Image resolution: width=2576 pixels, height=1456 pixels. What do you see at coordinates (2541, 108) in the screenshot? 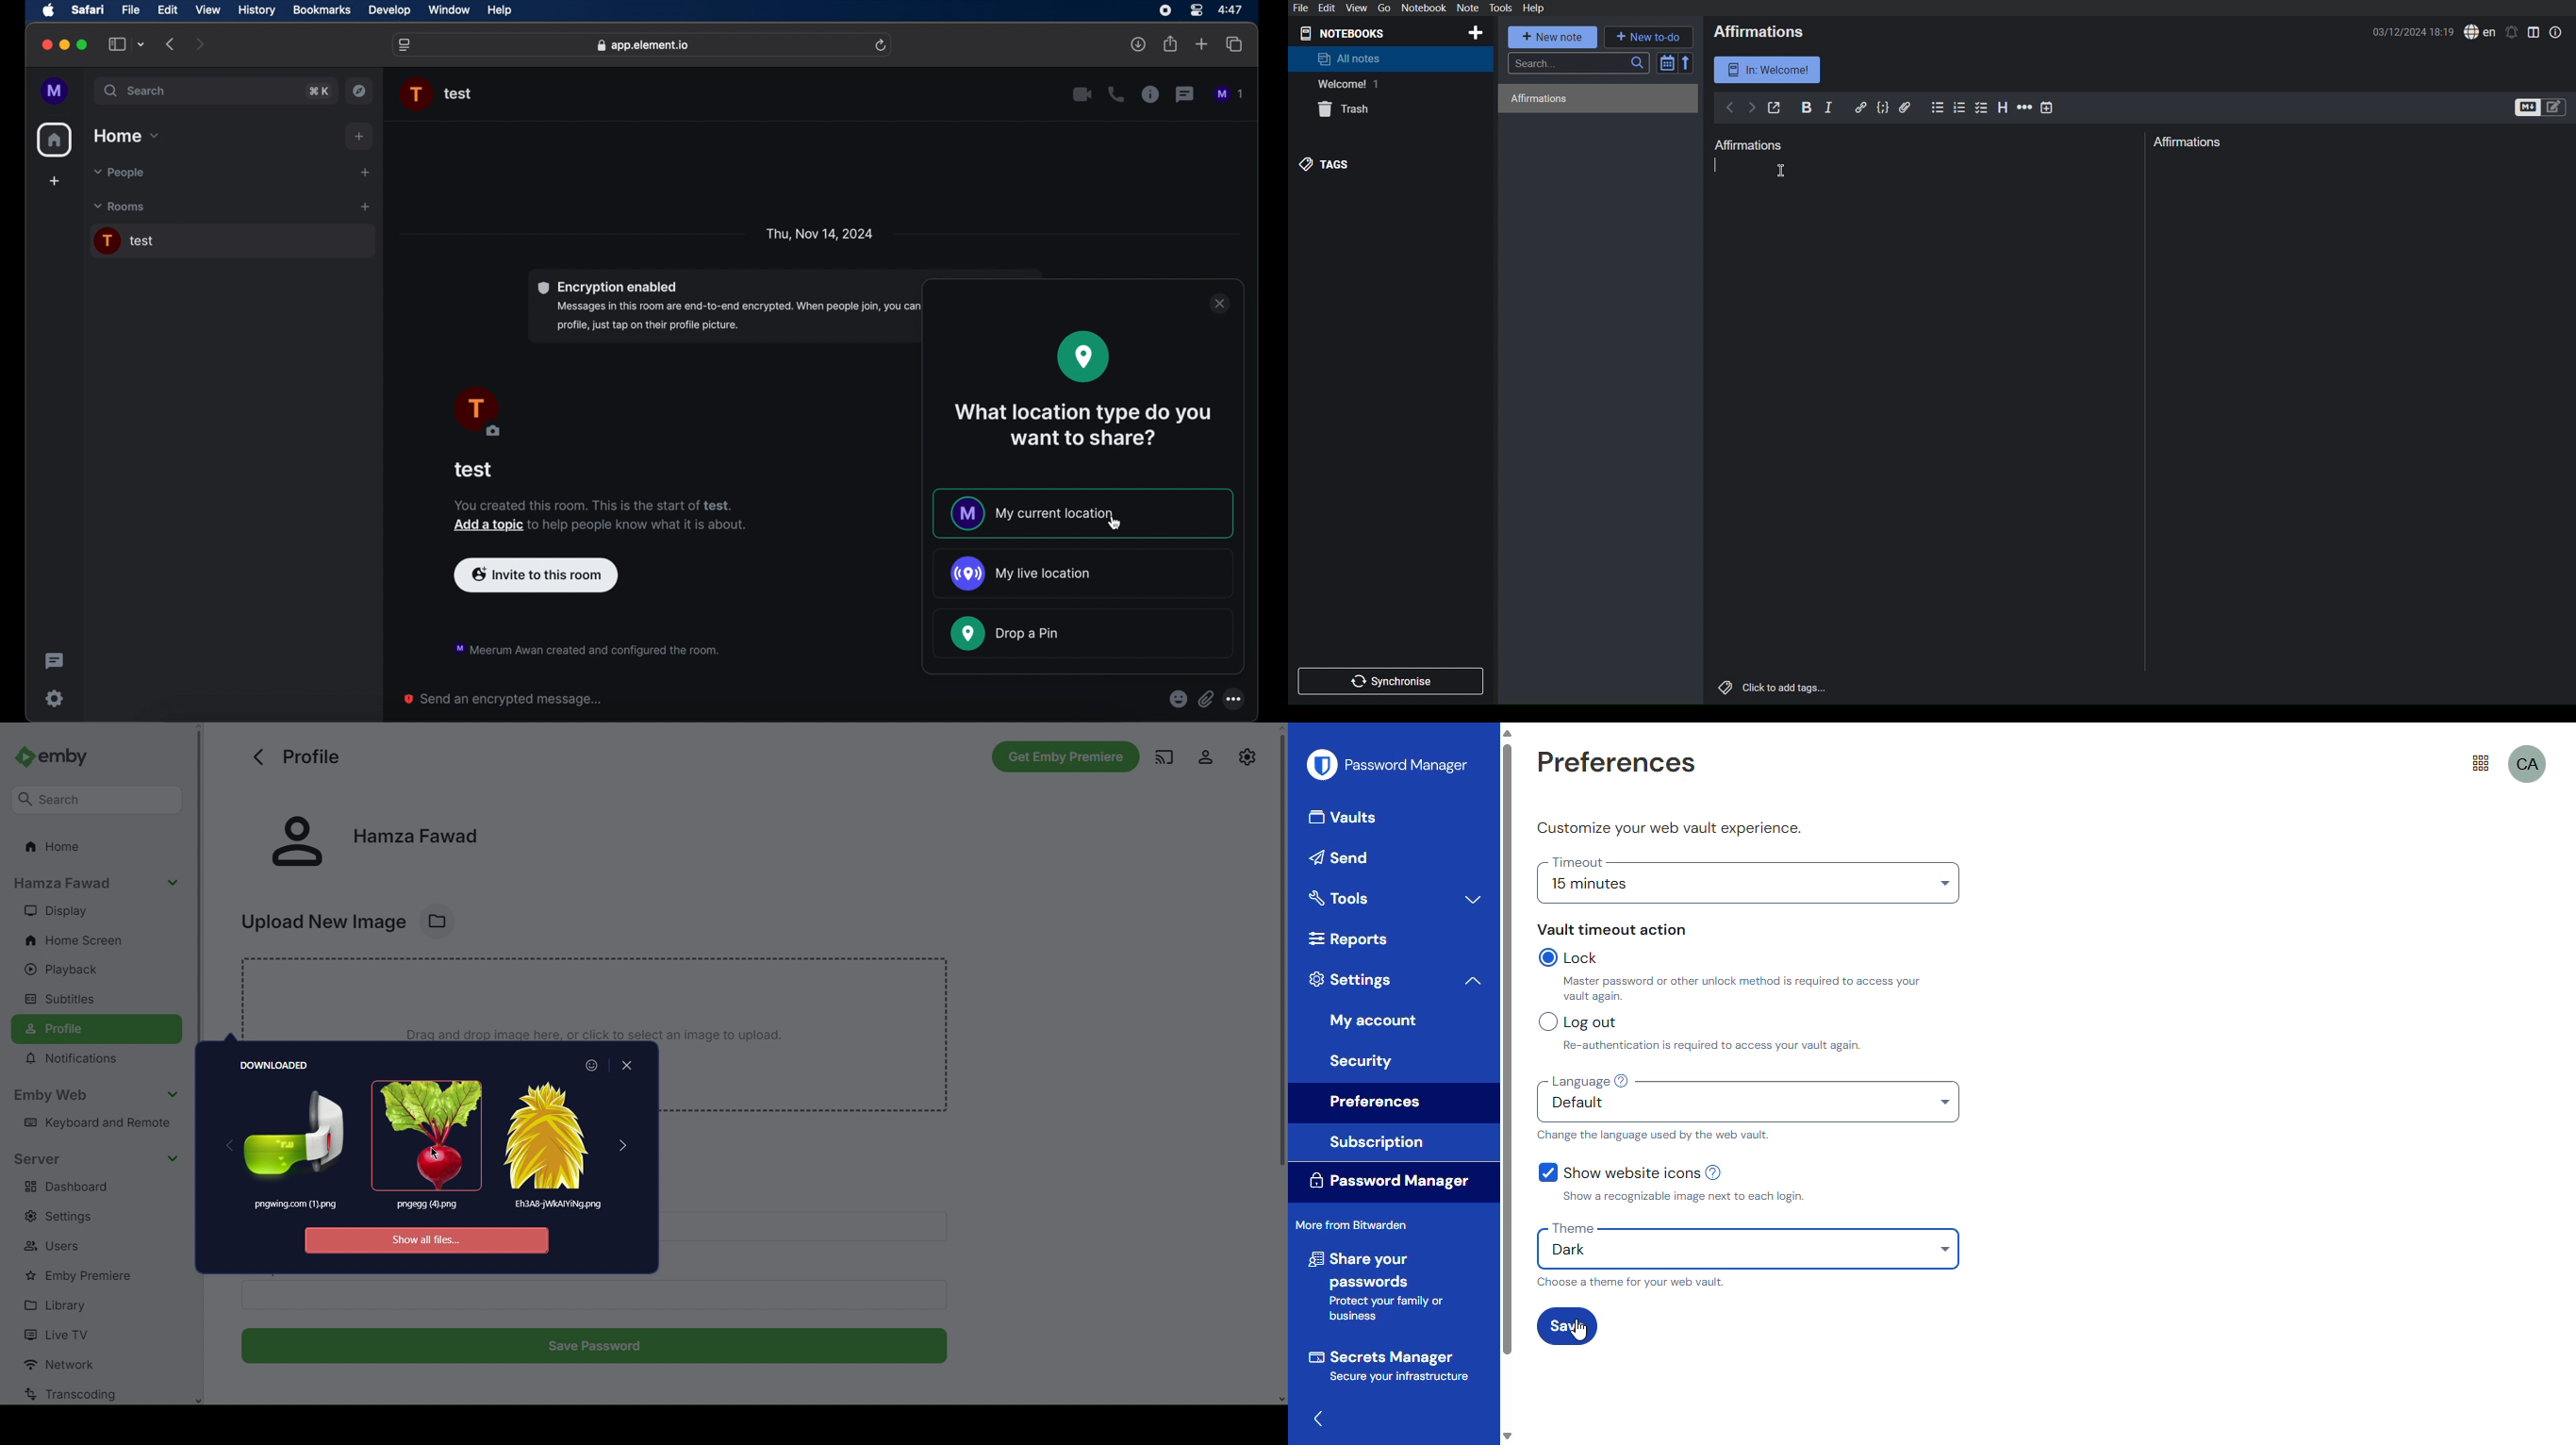
I see `Toggle editors` at bounding box center [2541, 108].